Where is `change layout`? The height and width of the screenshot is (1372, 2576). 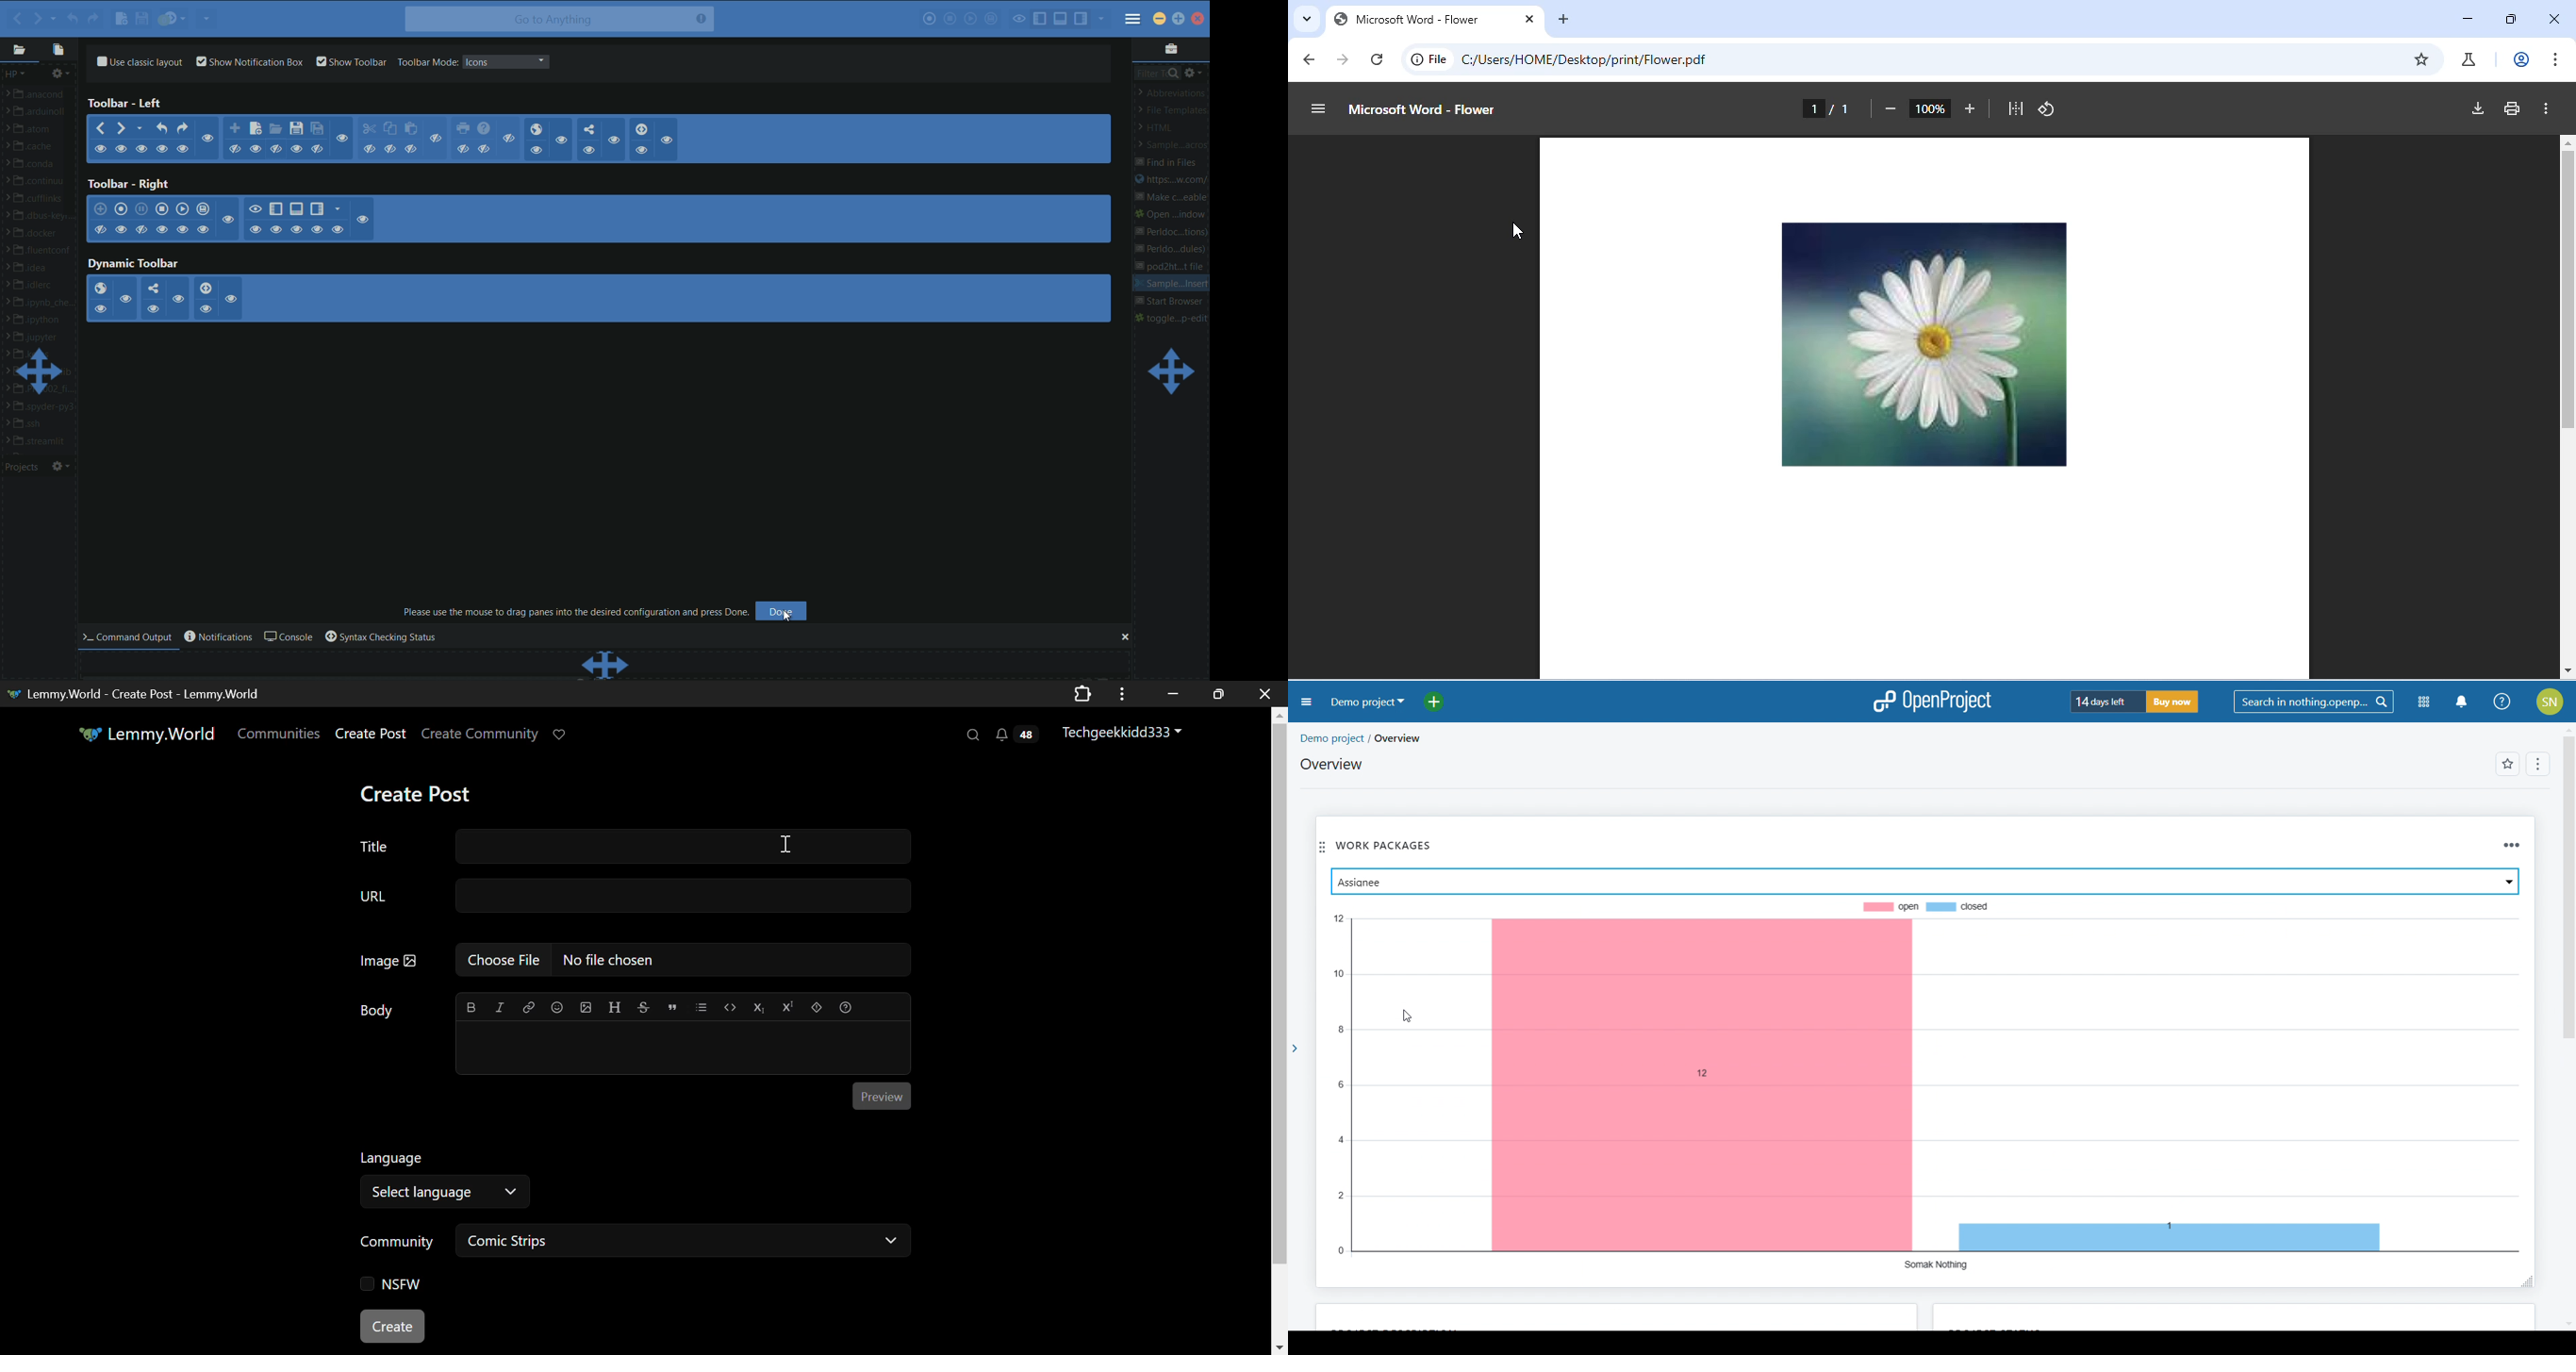 change layout is located at coordinates (1170, 372).